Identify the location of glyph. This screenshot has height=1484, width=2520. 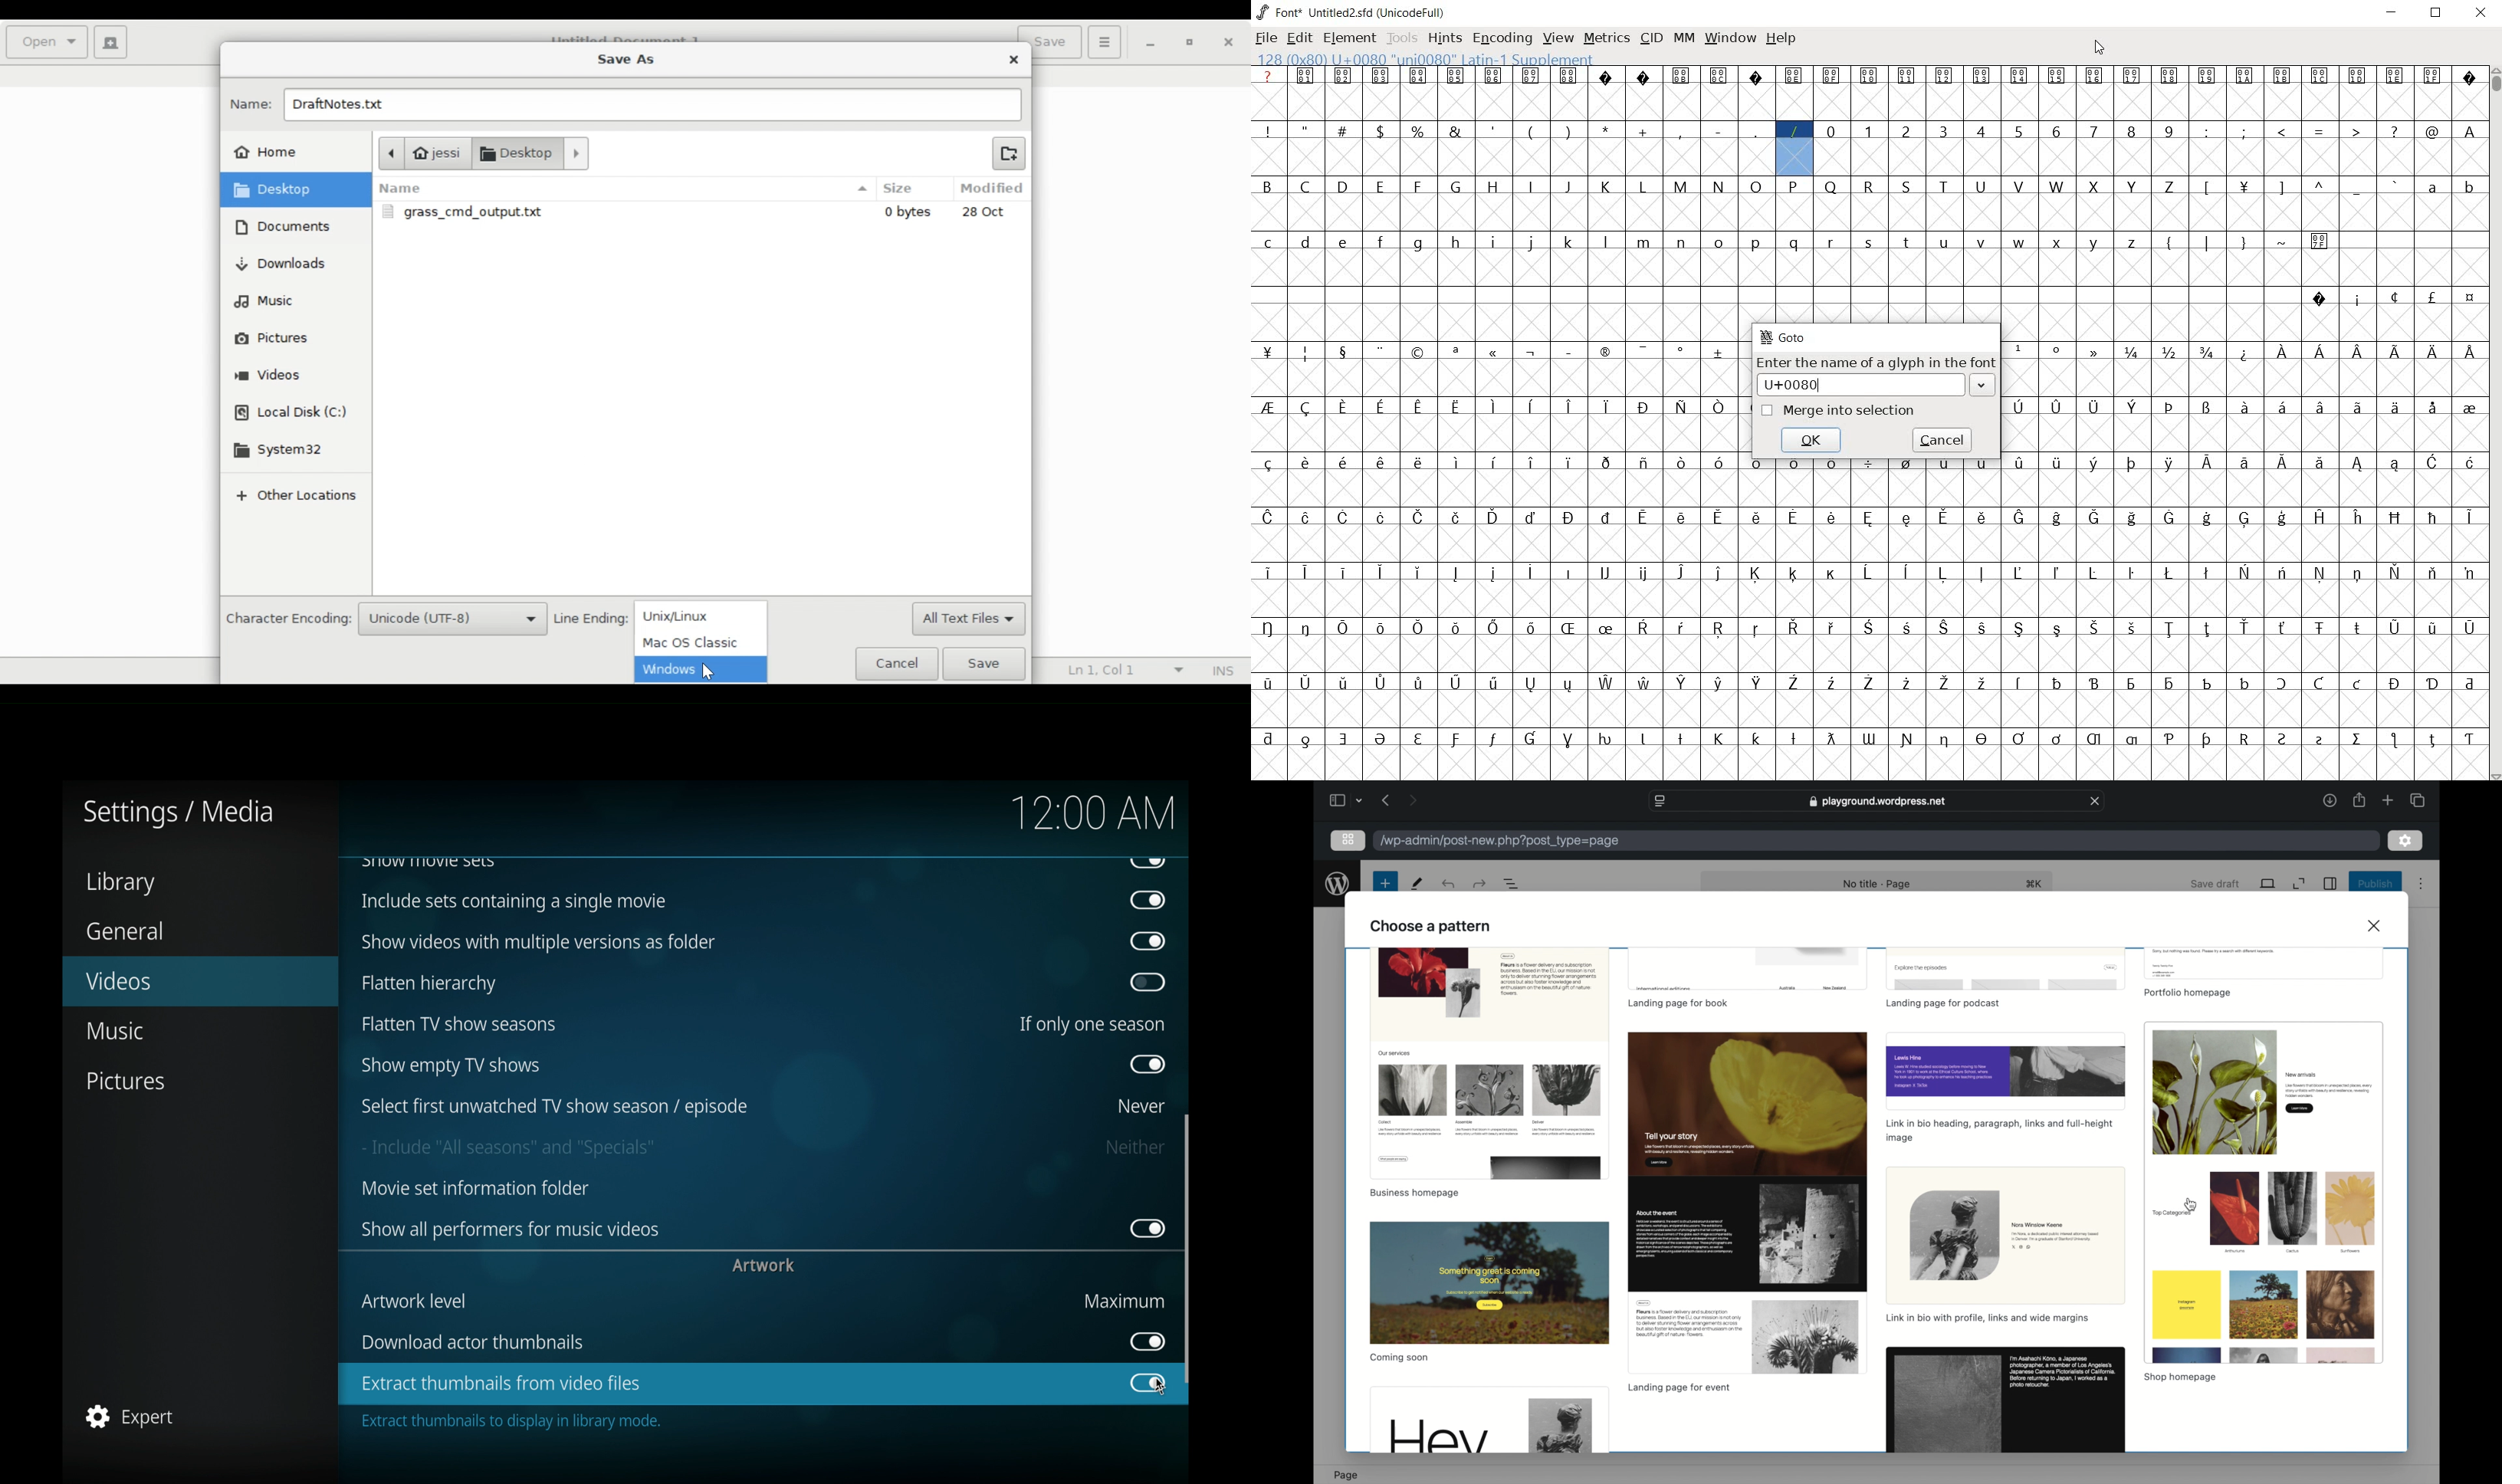
(1381, 629).